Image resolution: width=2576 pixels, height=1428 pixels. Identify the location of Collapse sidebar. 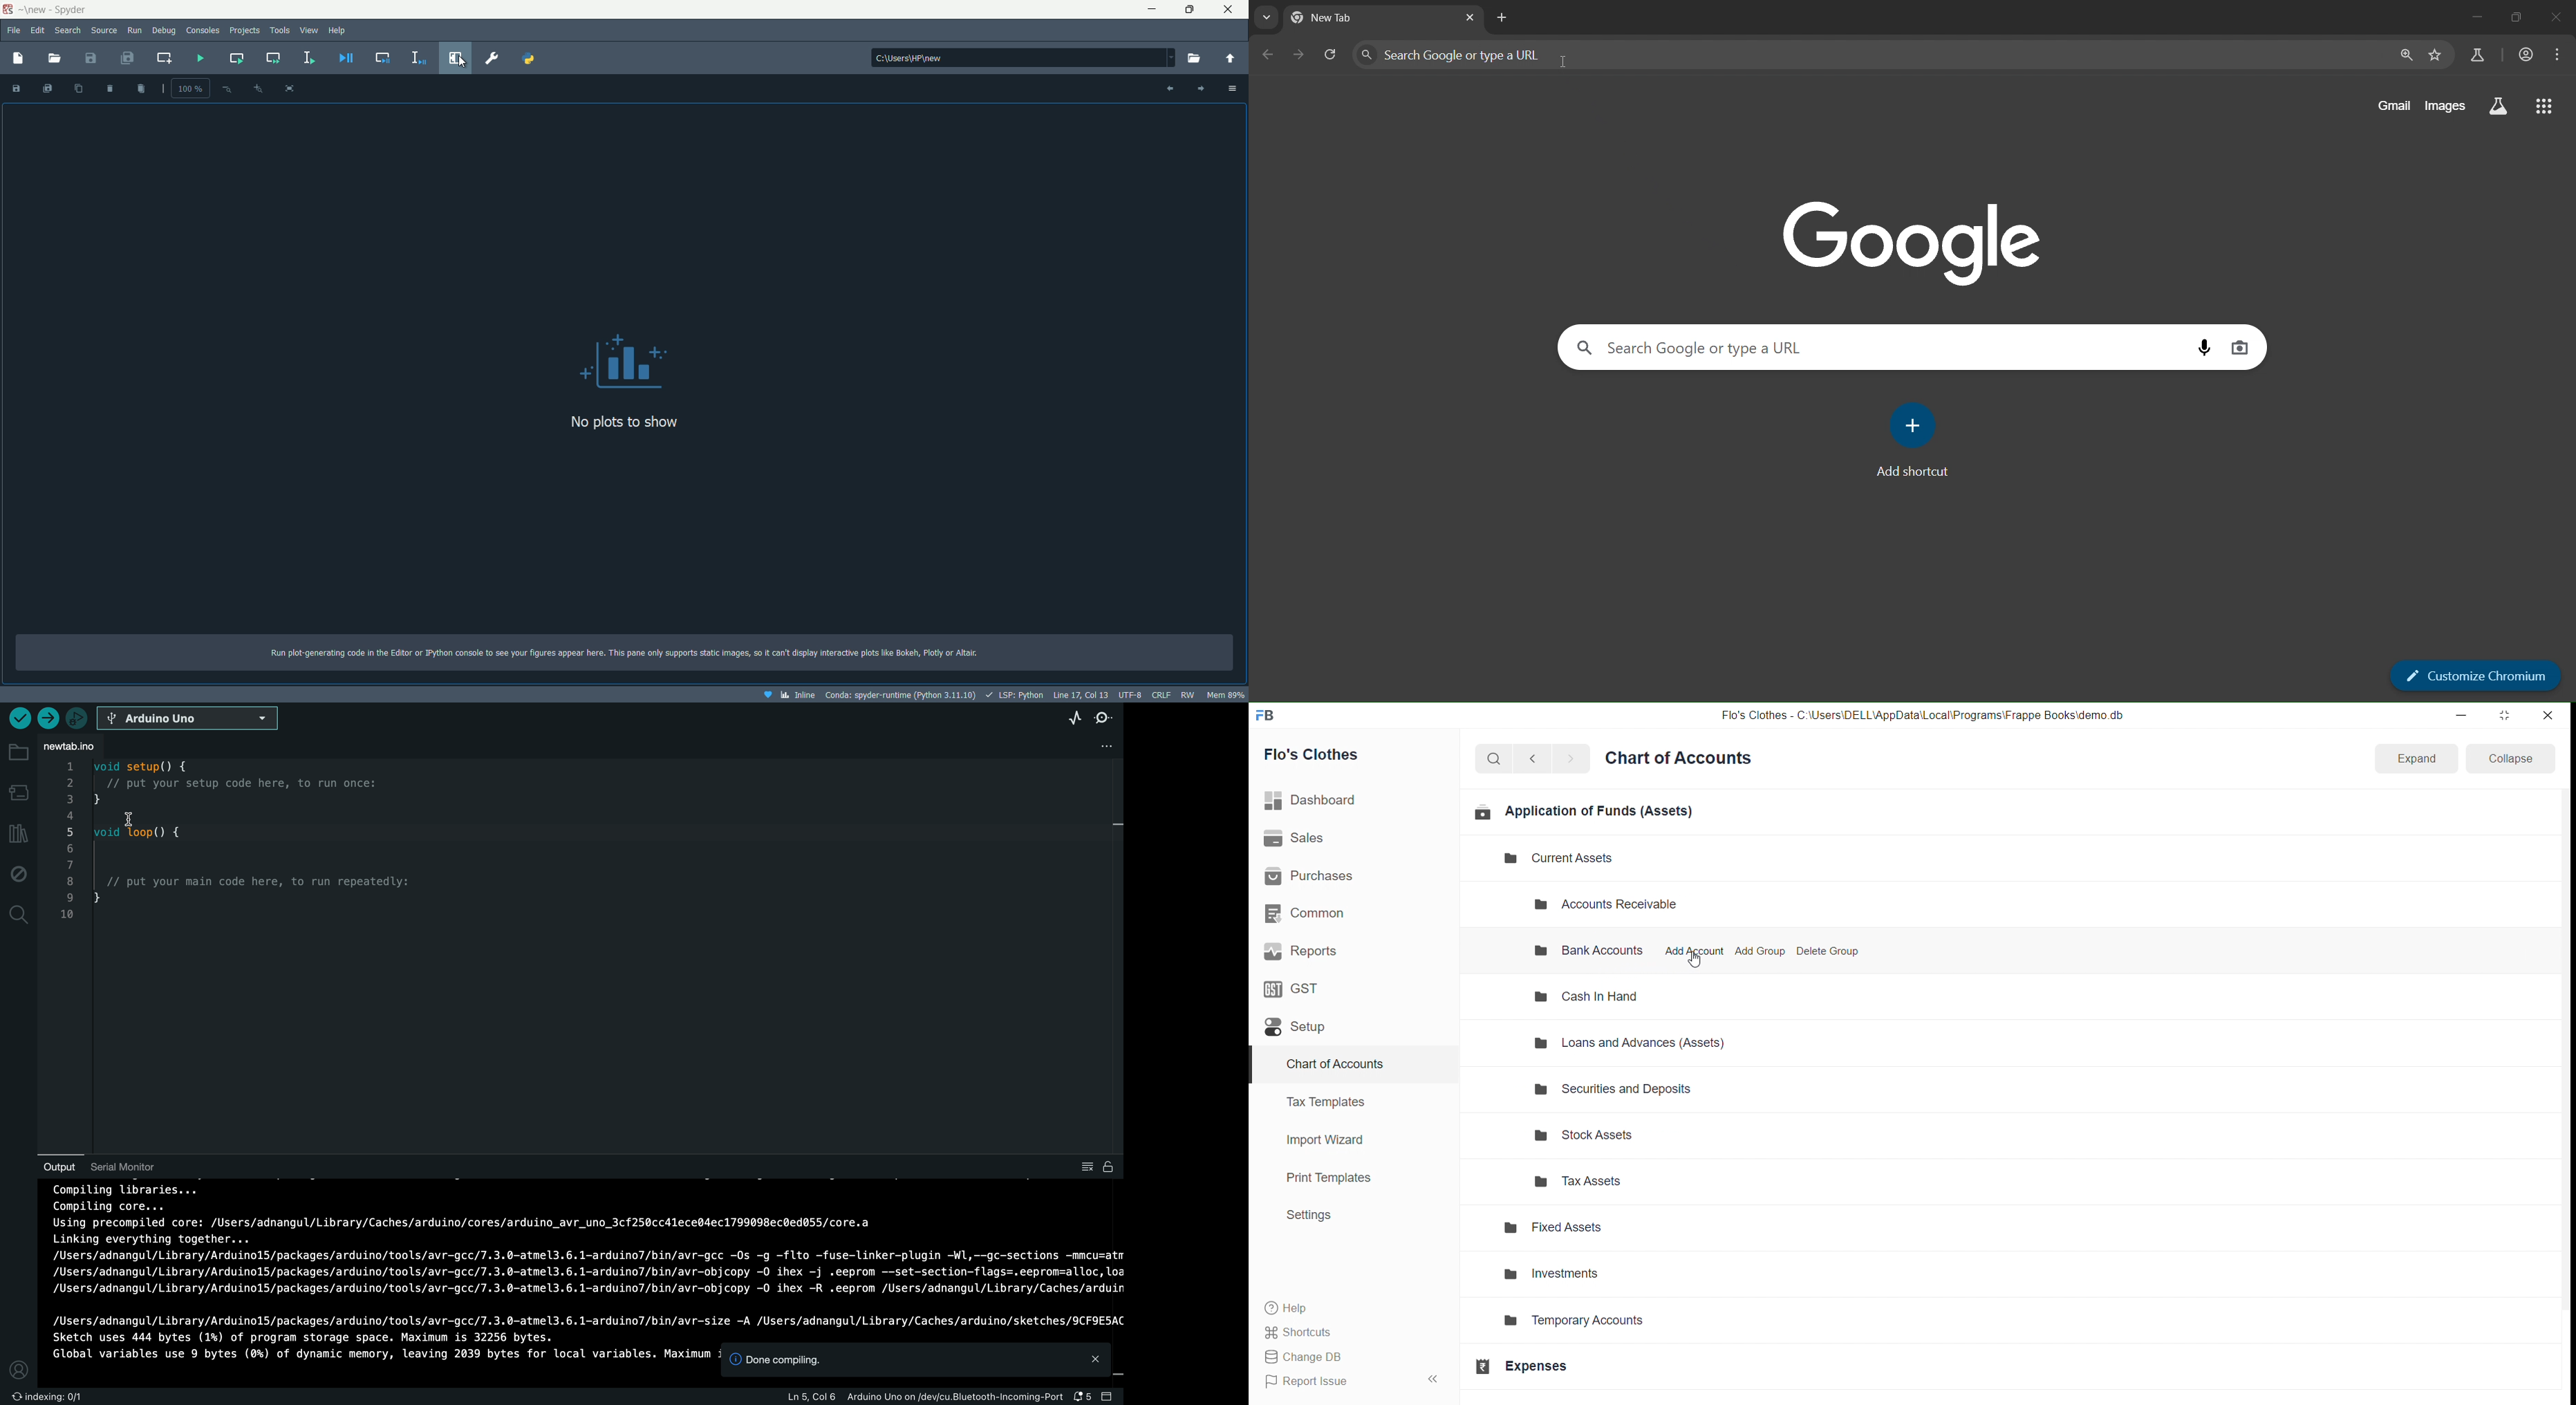
(1435, 1382).